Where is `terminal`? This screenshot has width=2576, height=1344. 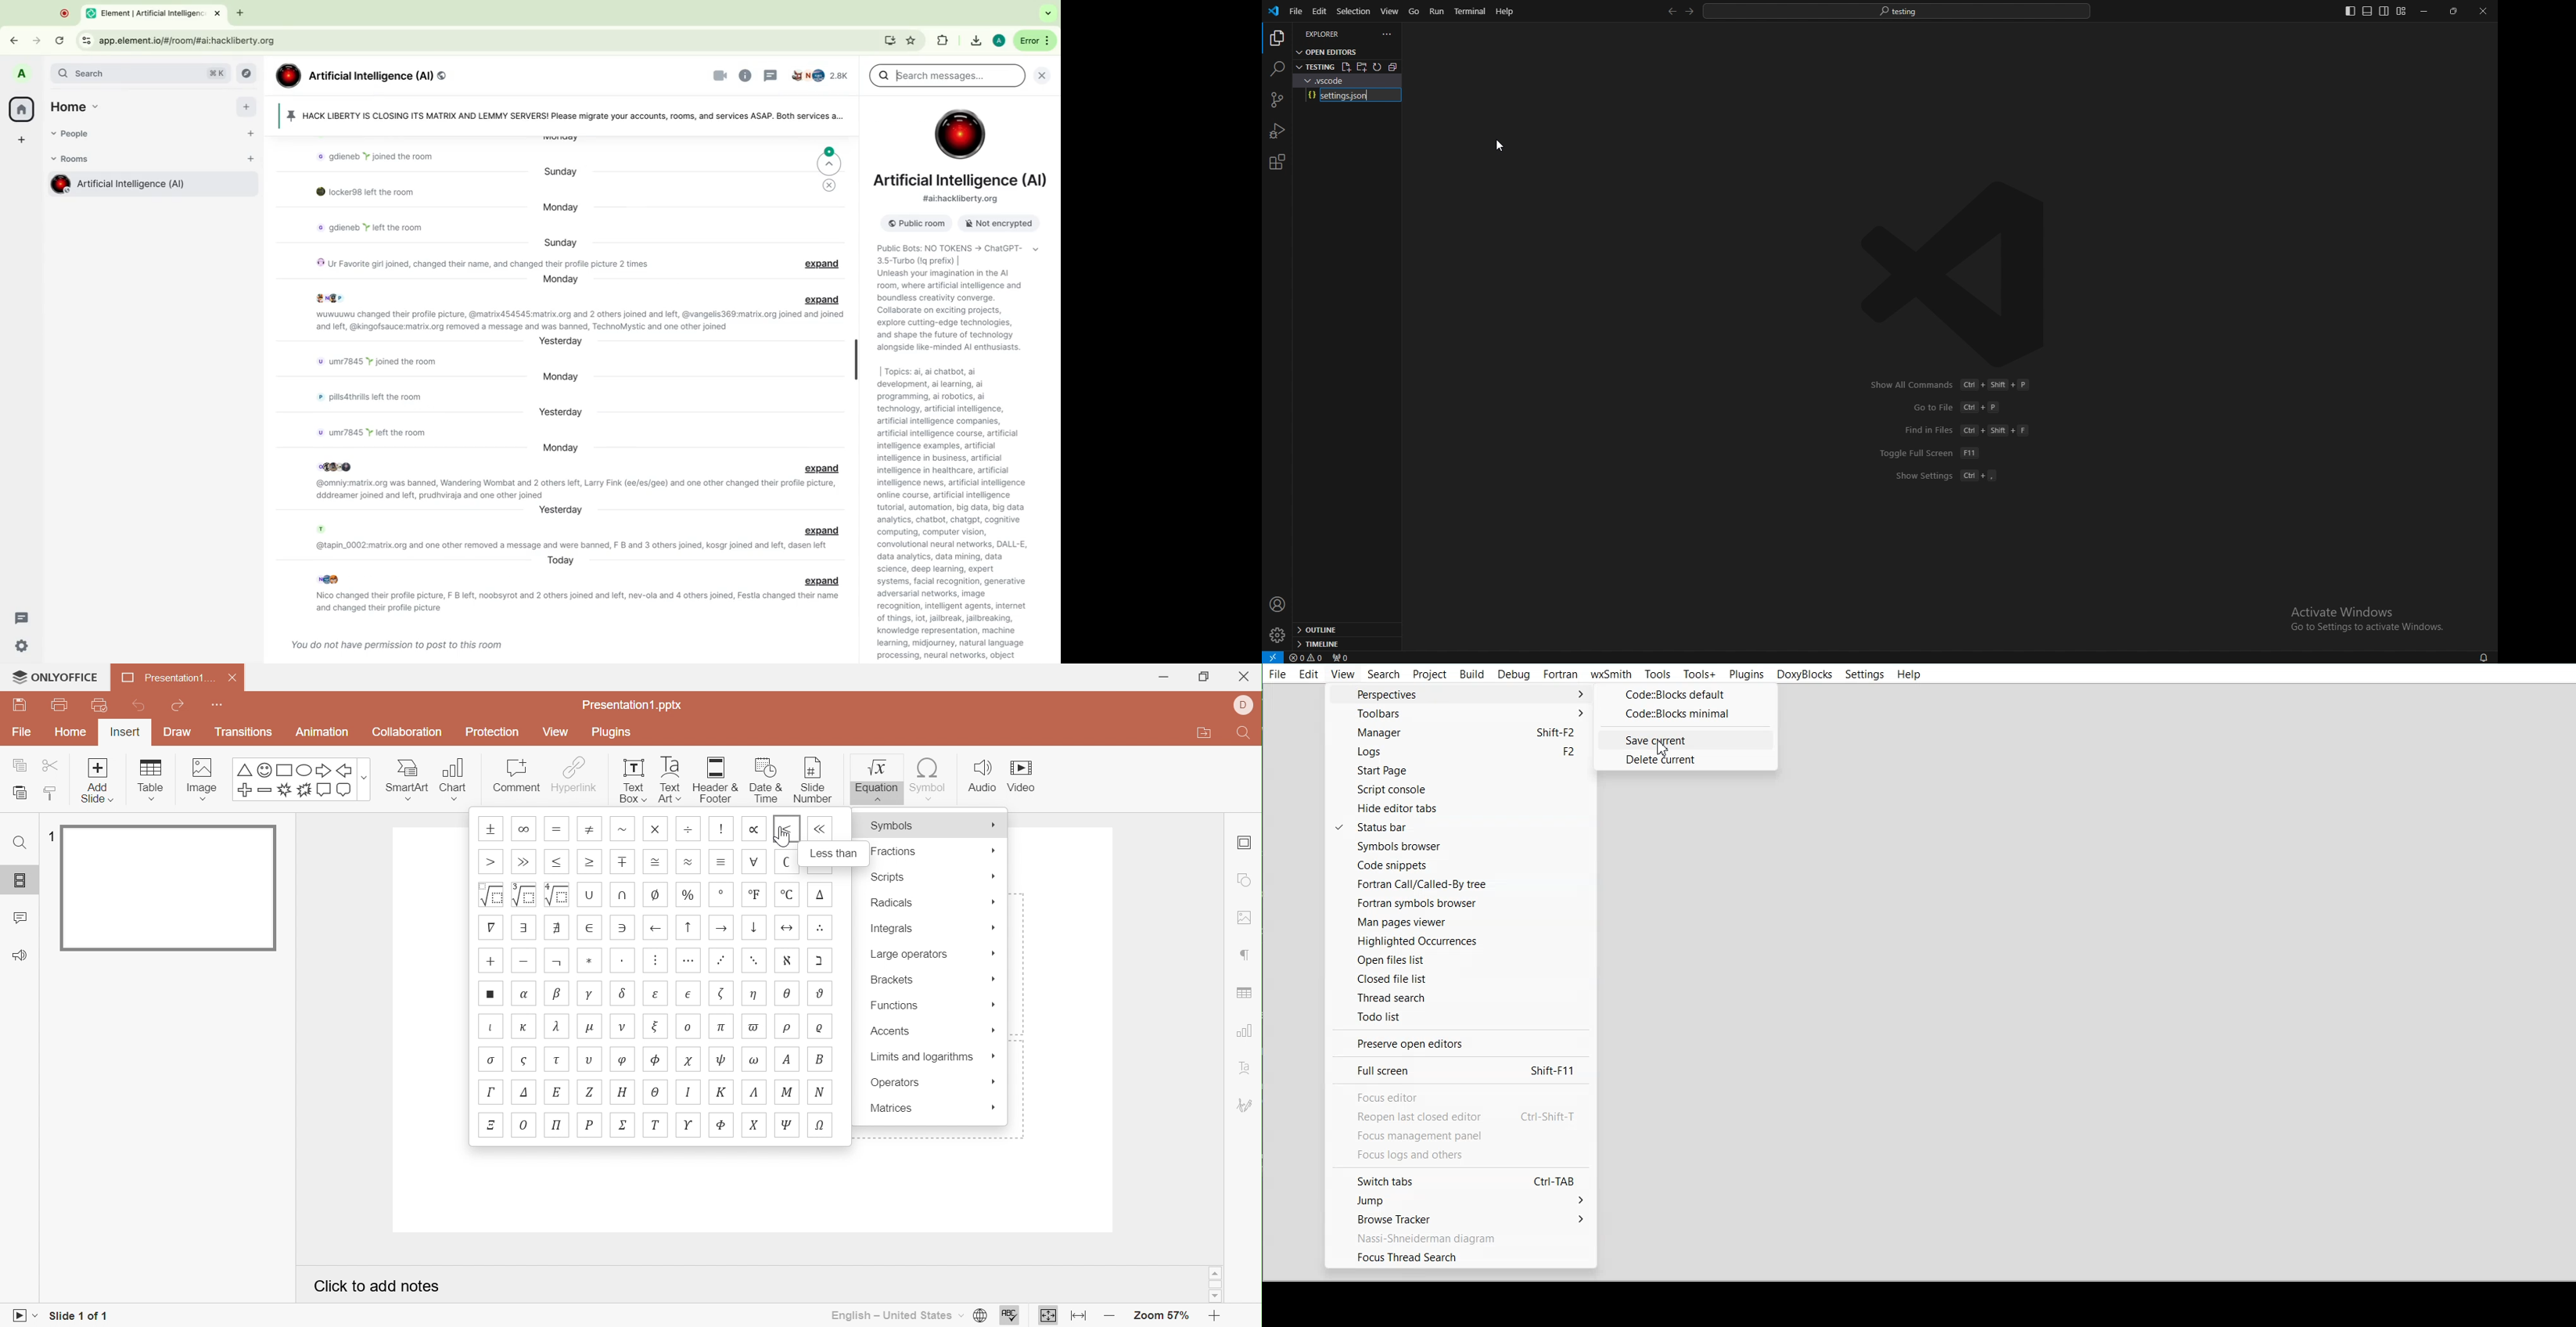
terminal is located at coordinates (1472, 12).